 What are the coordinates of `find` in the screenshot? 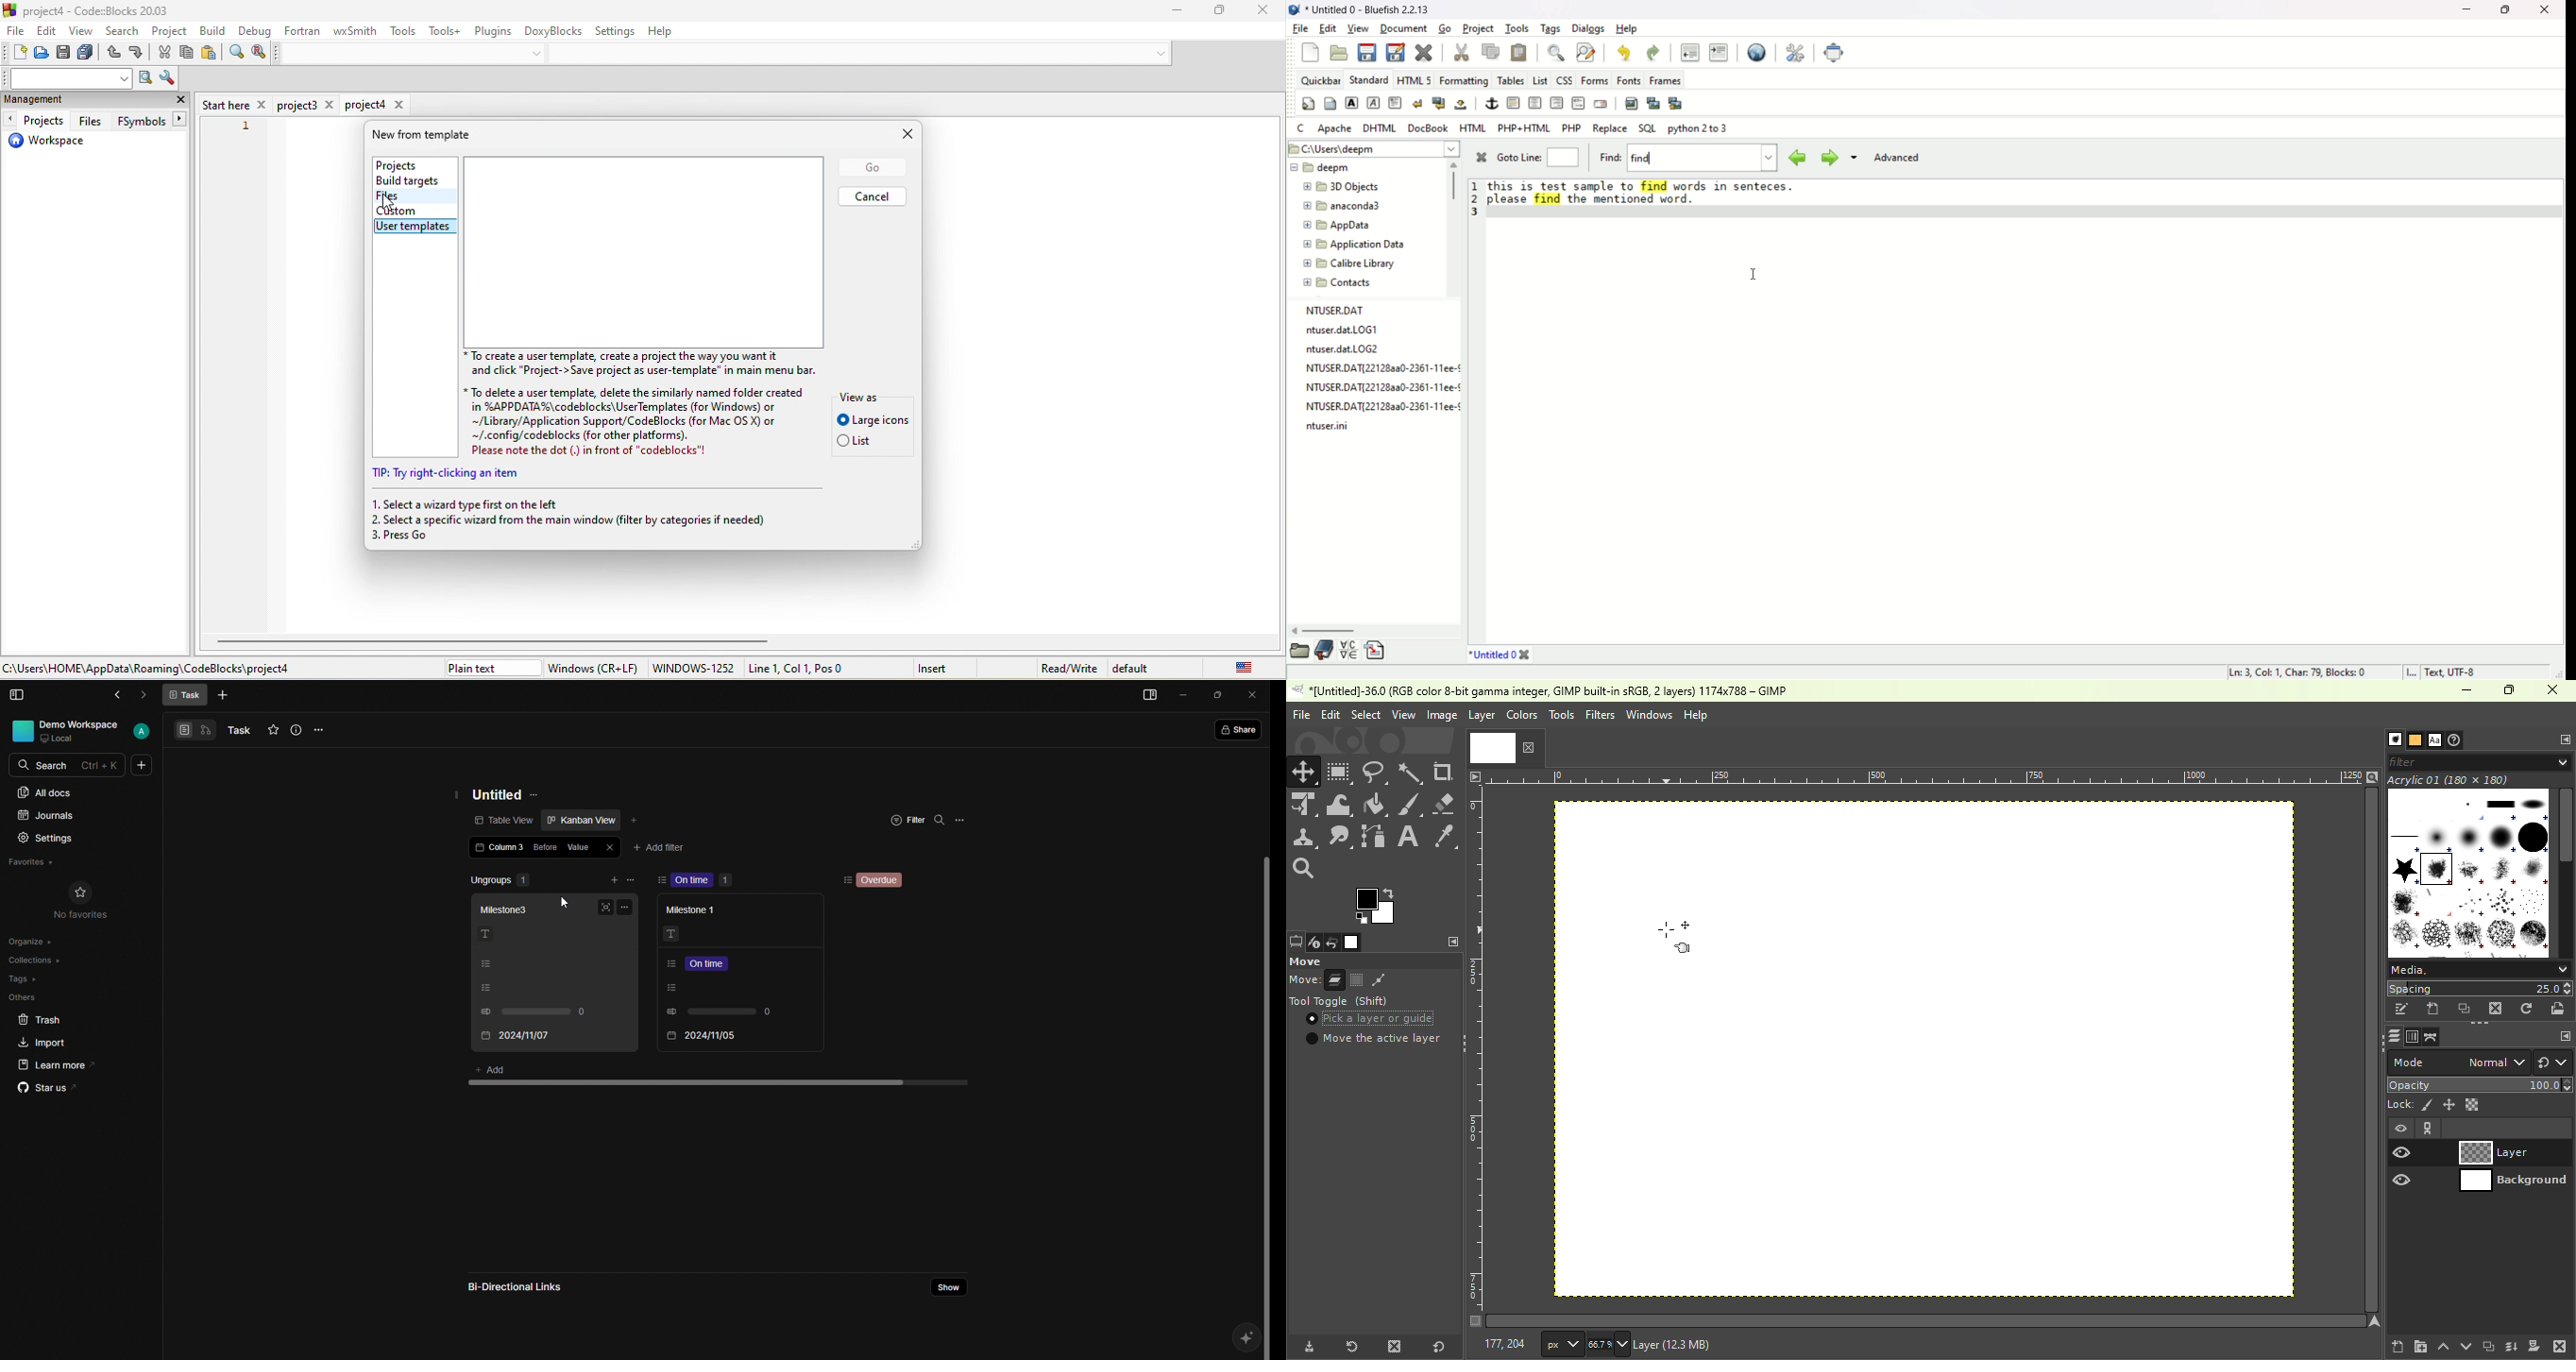 It's located at (1555, 52).